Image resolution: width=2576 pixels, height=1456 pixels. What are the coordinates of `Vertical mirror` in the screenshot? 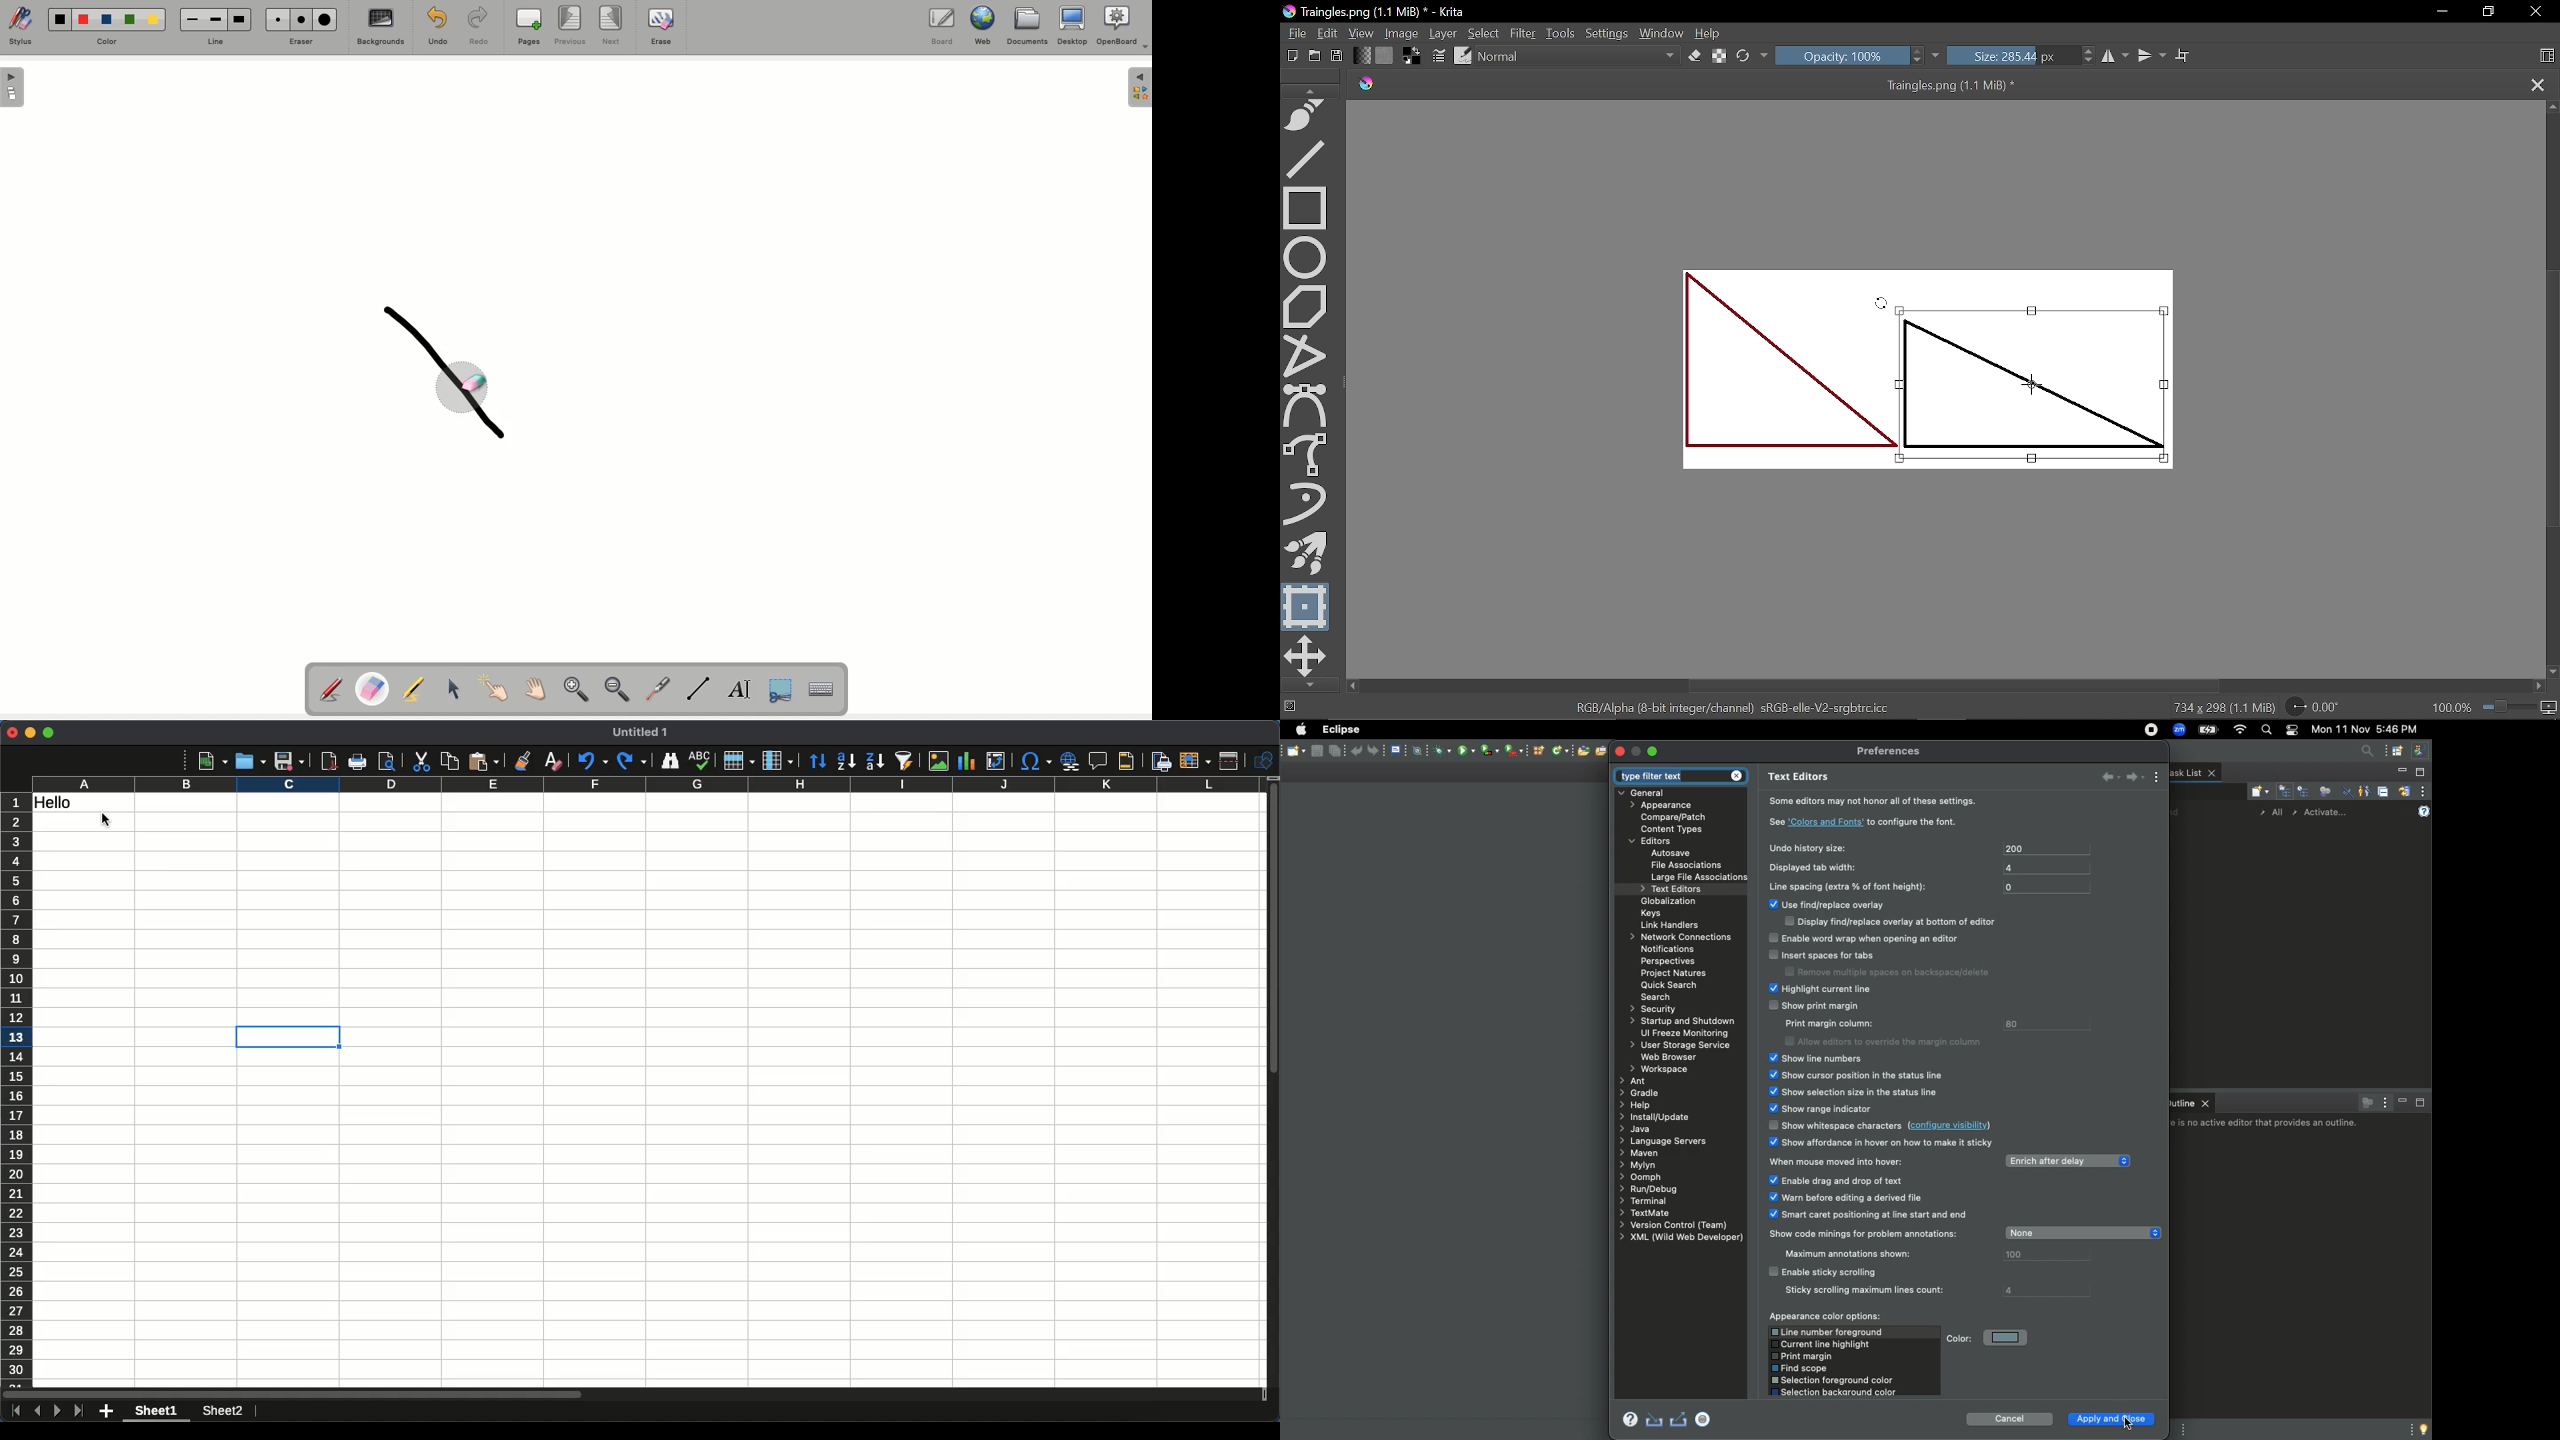 It's located at (2151, 56).